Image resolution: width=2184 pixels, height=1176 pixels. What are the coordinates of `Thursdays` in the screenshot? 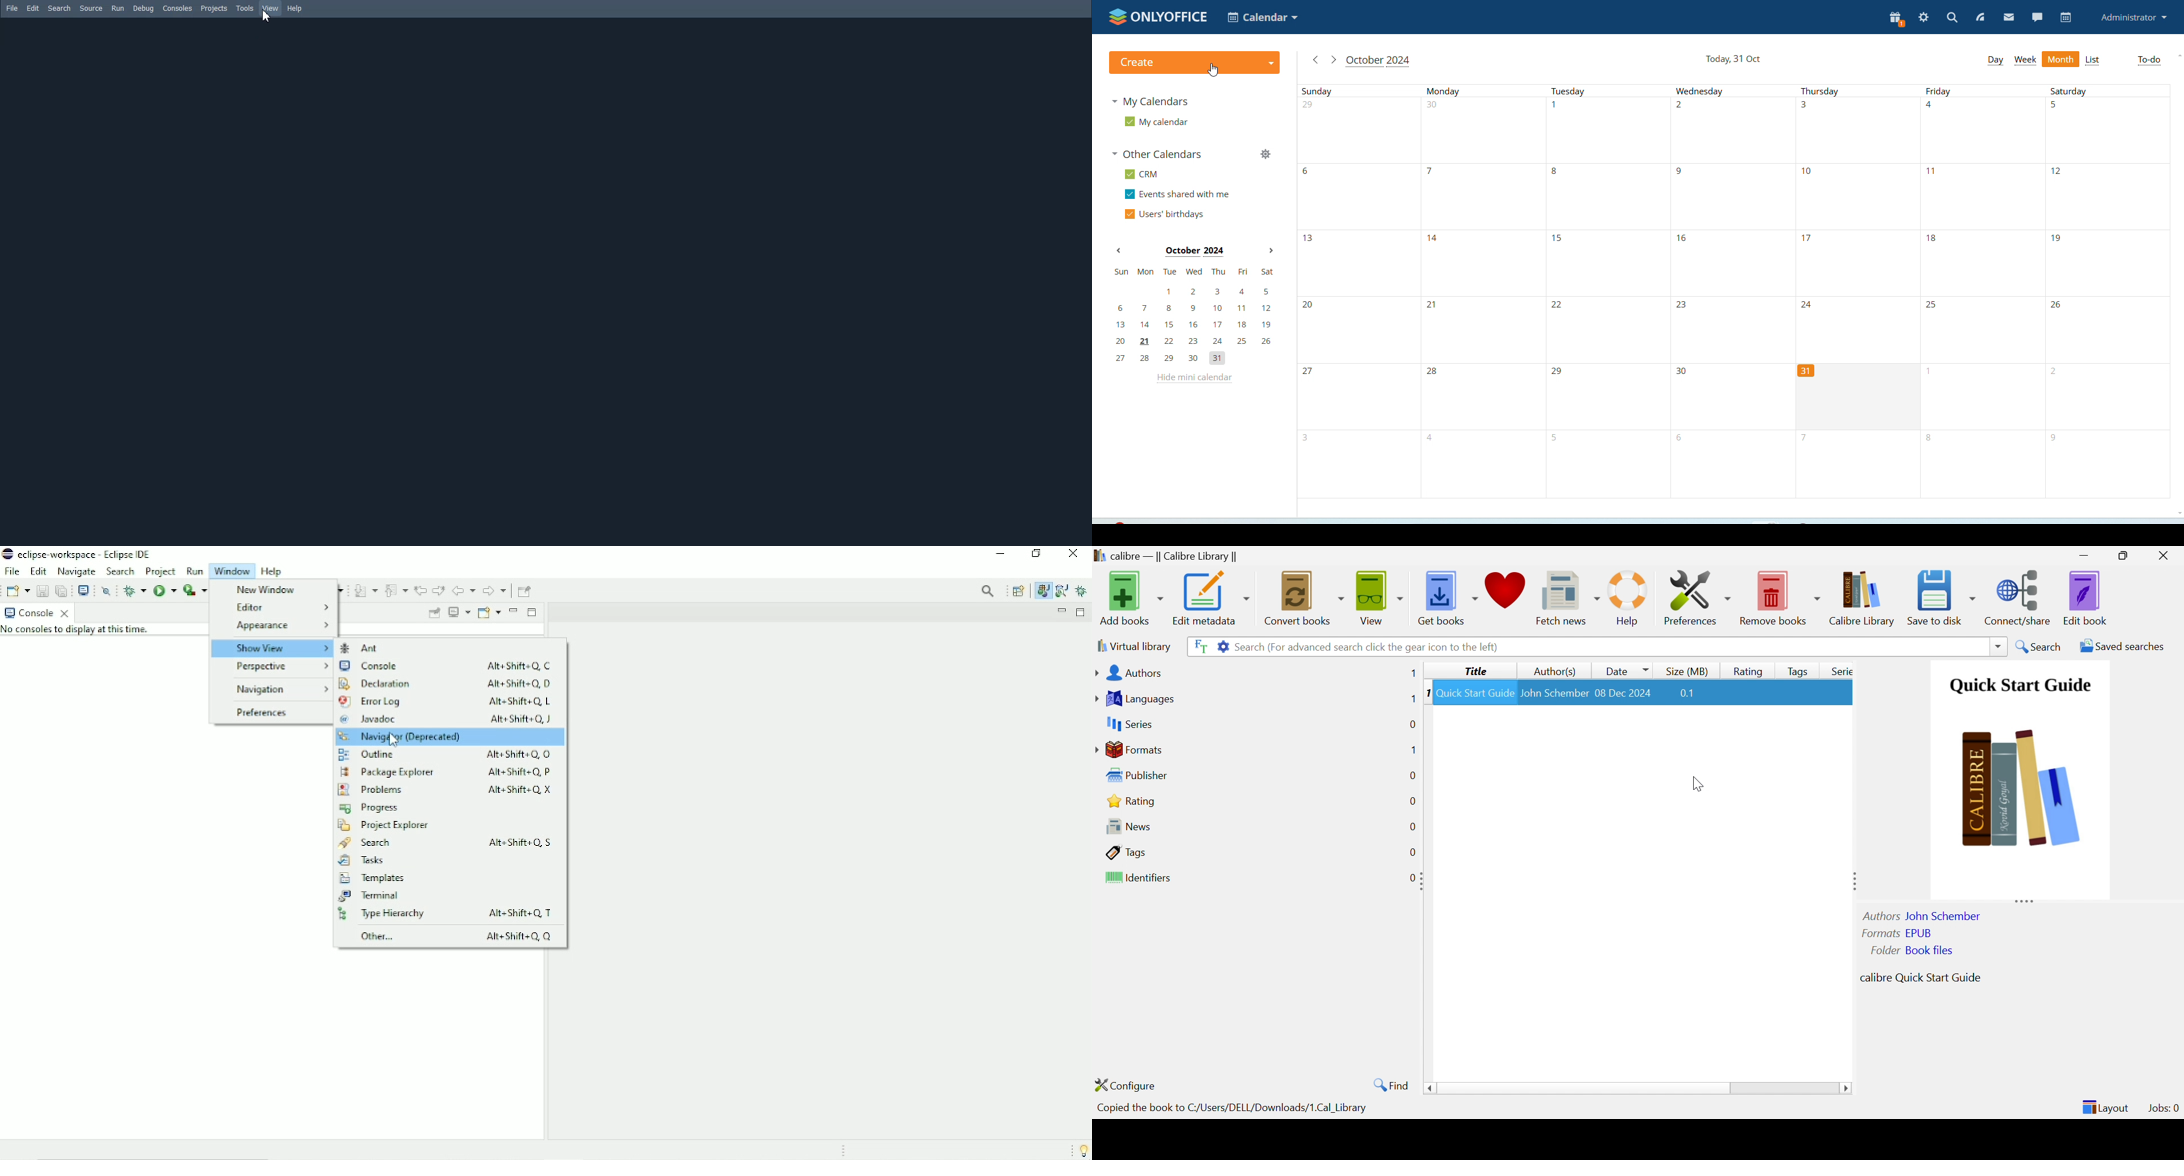 It's located at (1856, 224).